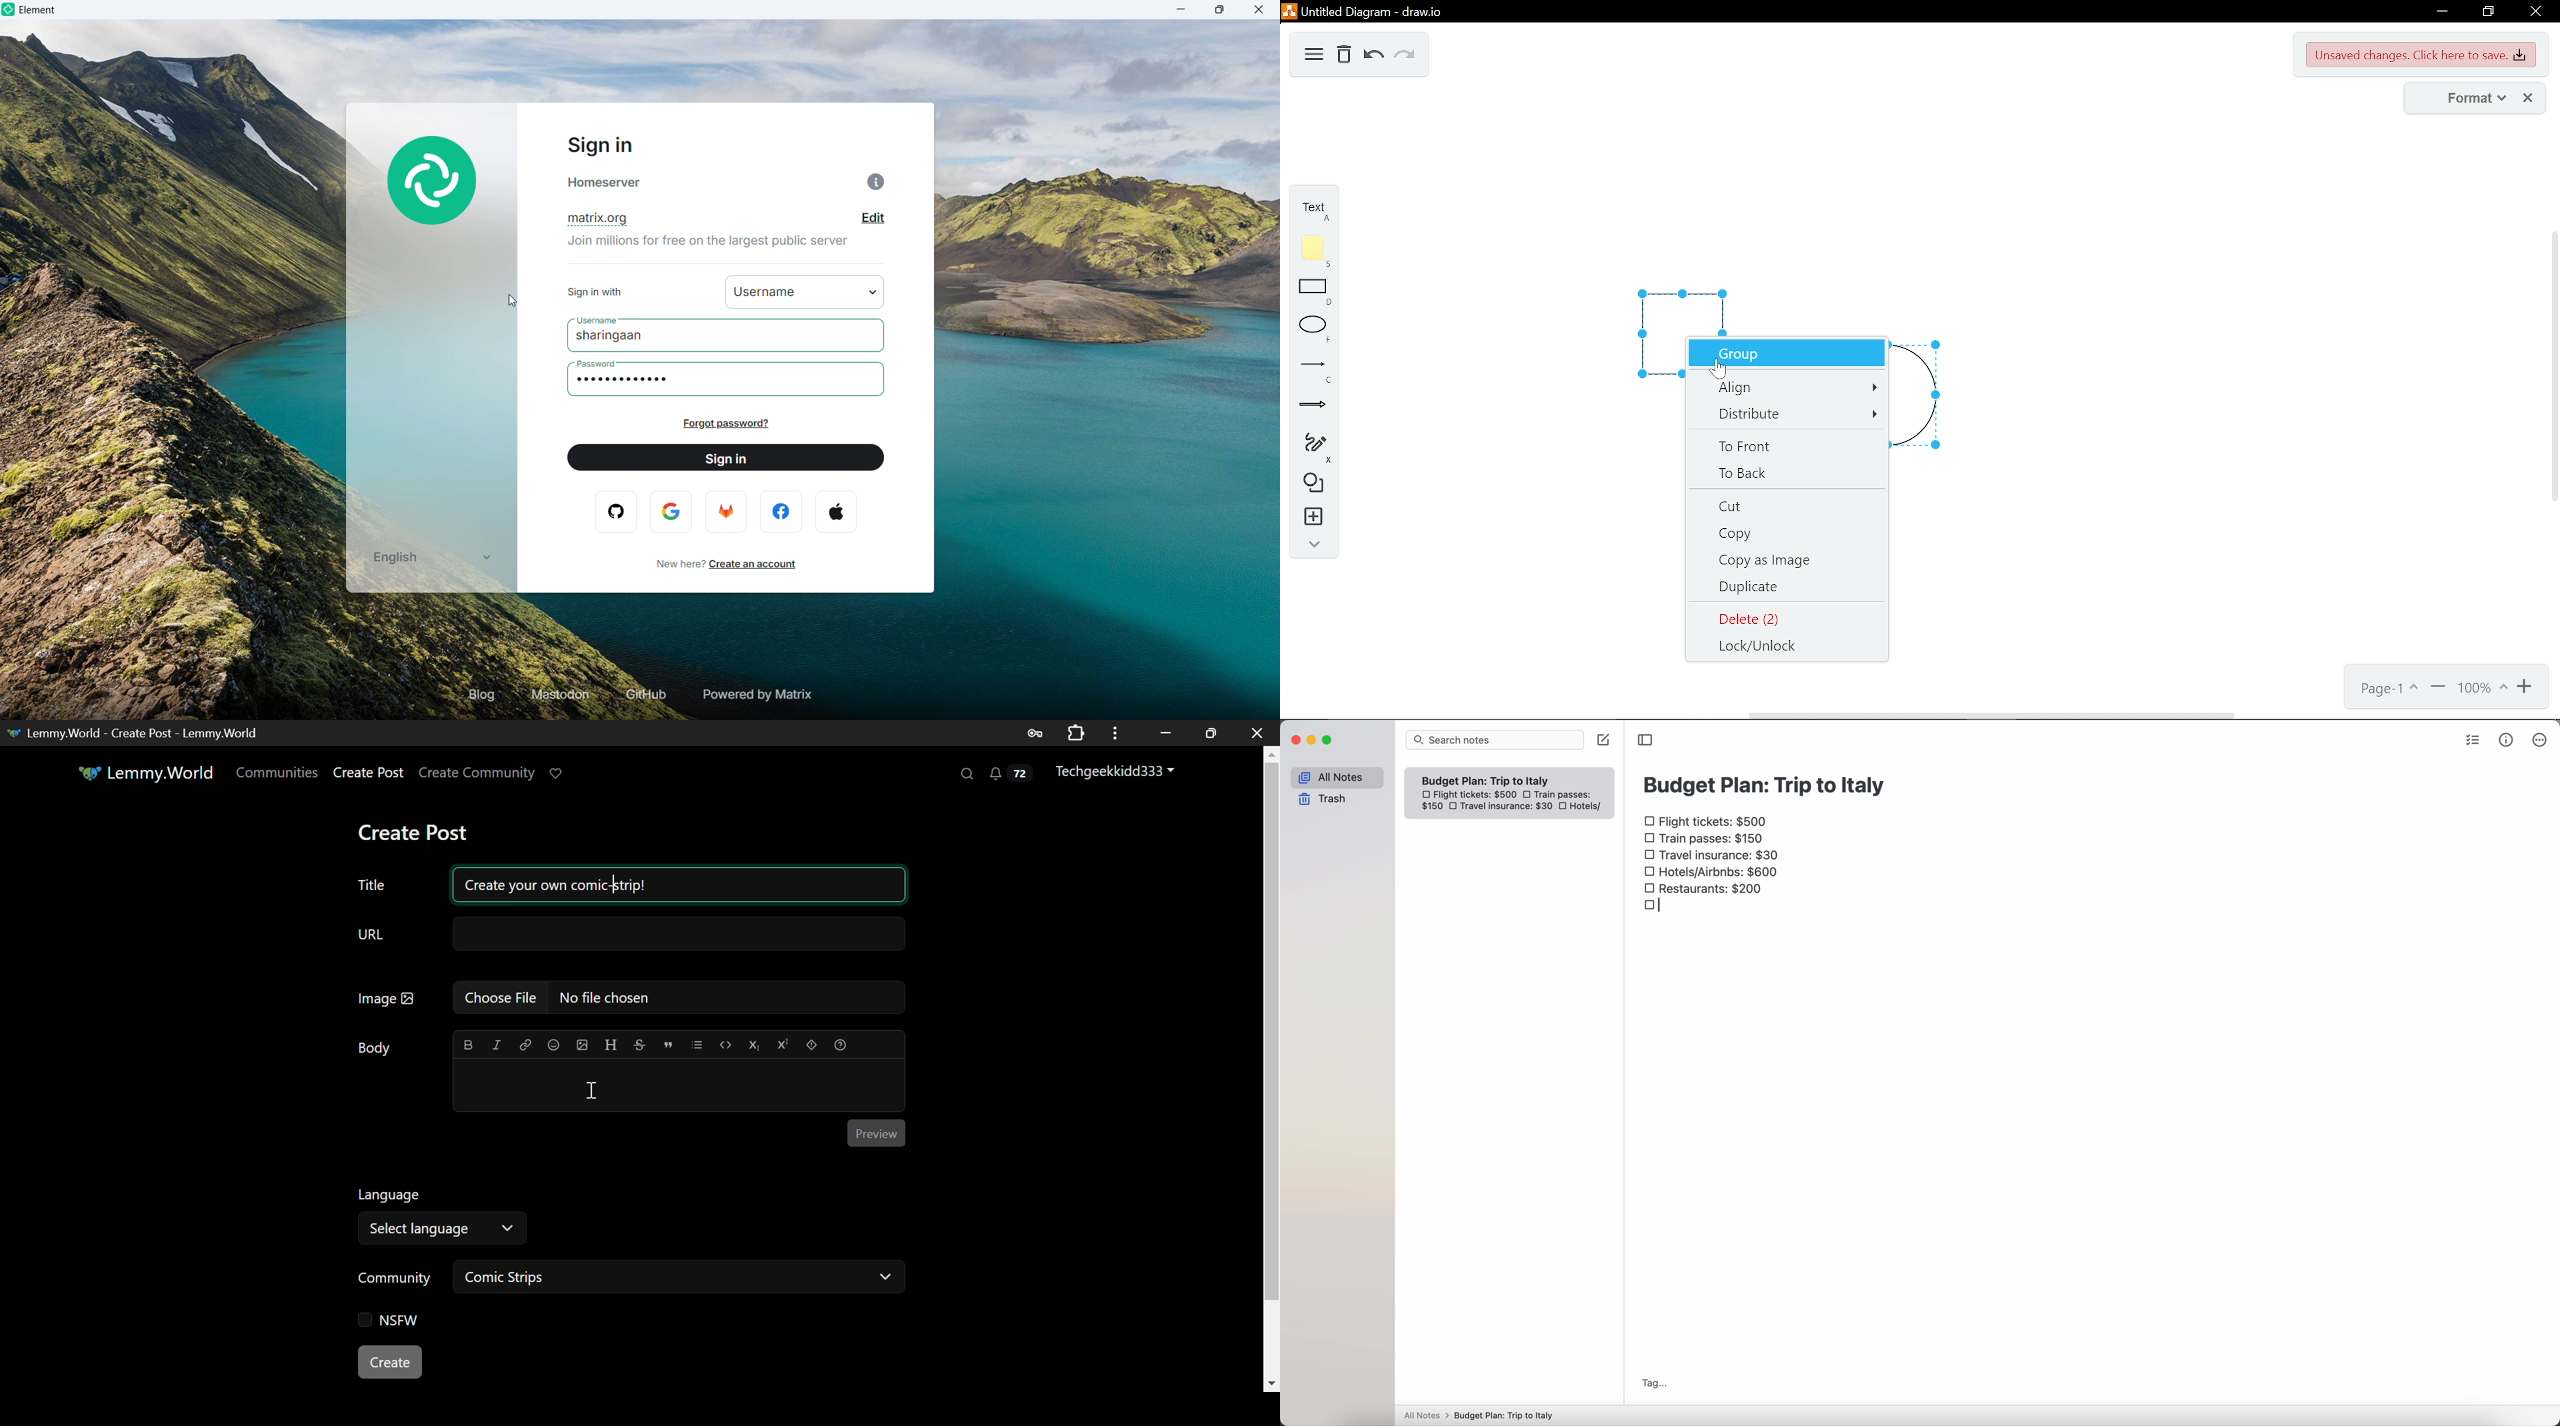 The height and width of the screenshot is (1428, 2576). Describe the element at coordinates (596, 220) in the screenshot. I see `Domain name ` at that location.